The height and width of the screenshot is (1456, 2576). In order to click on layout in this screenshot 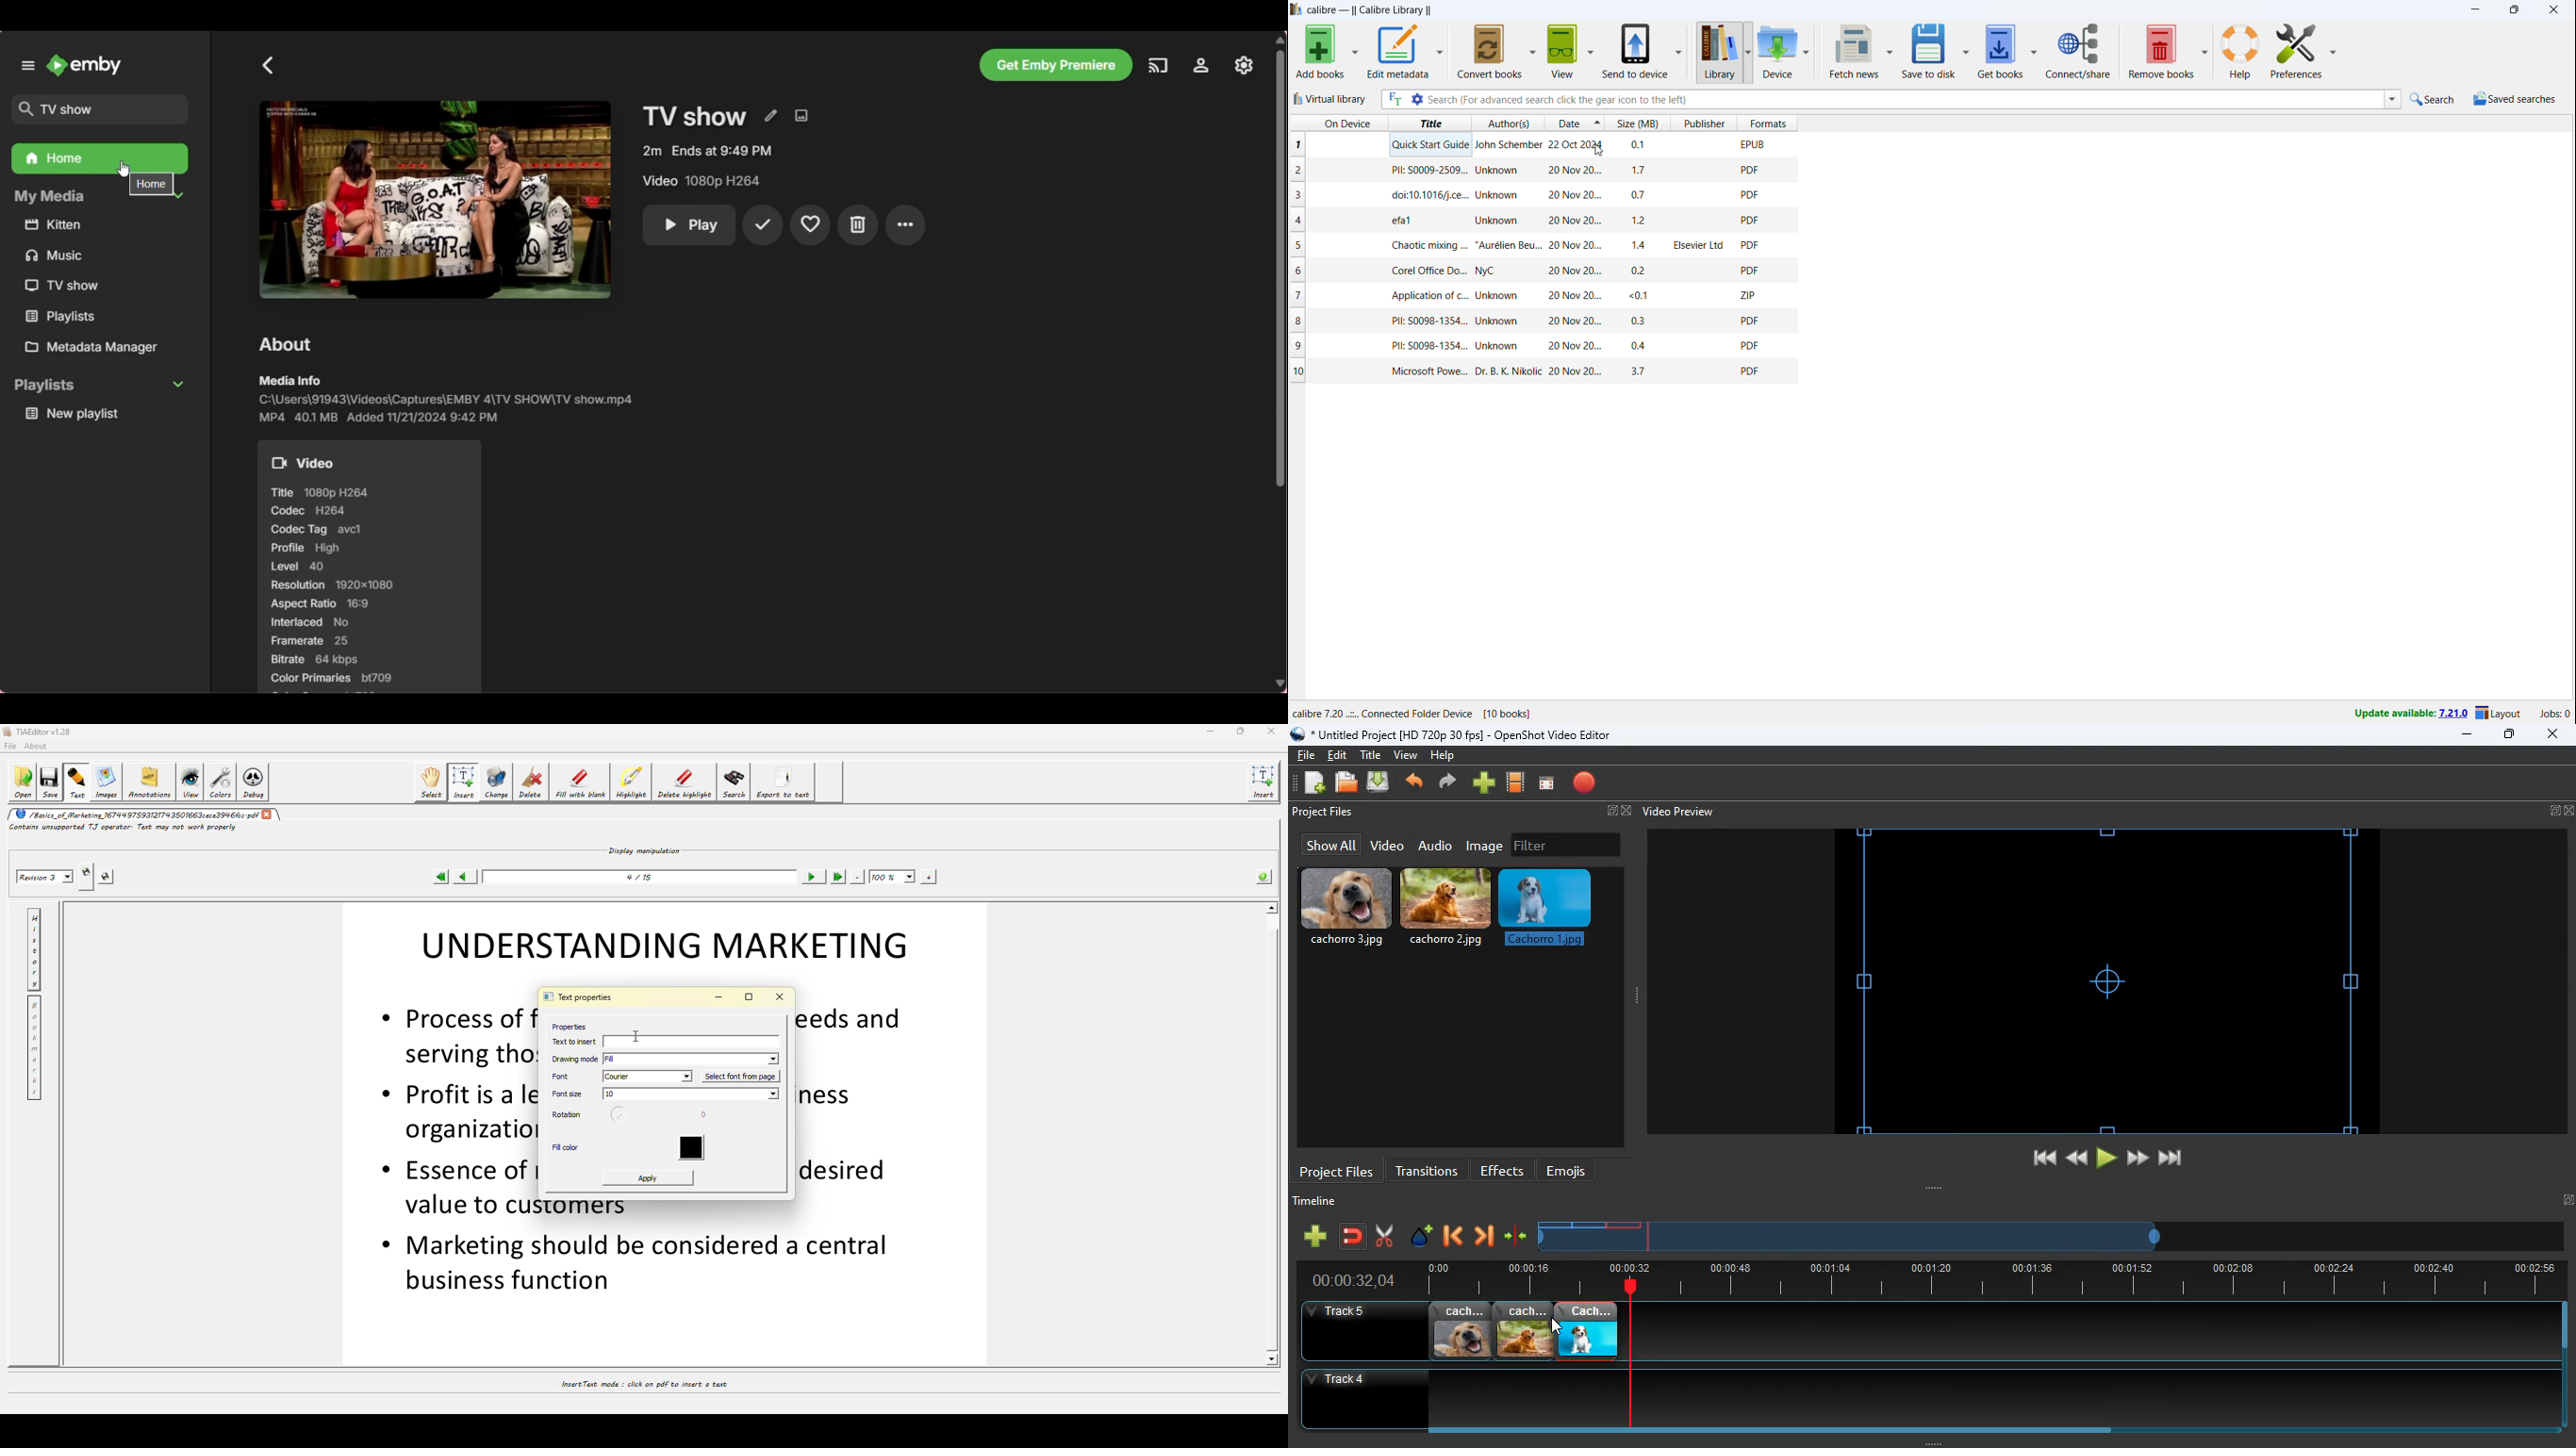, I will do `click(2499, 714)`.